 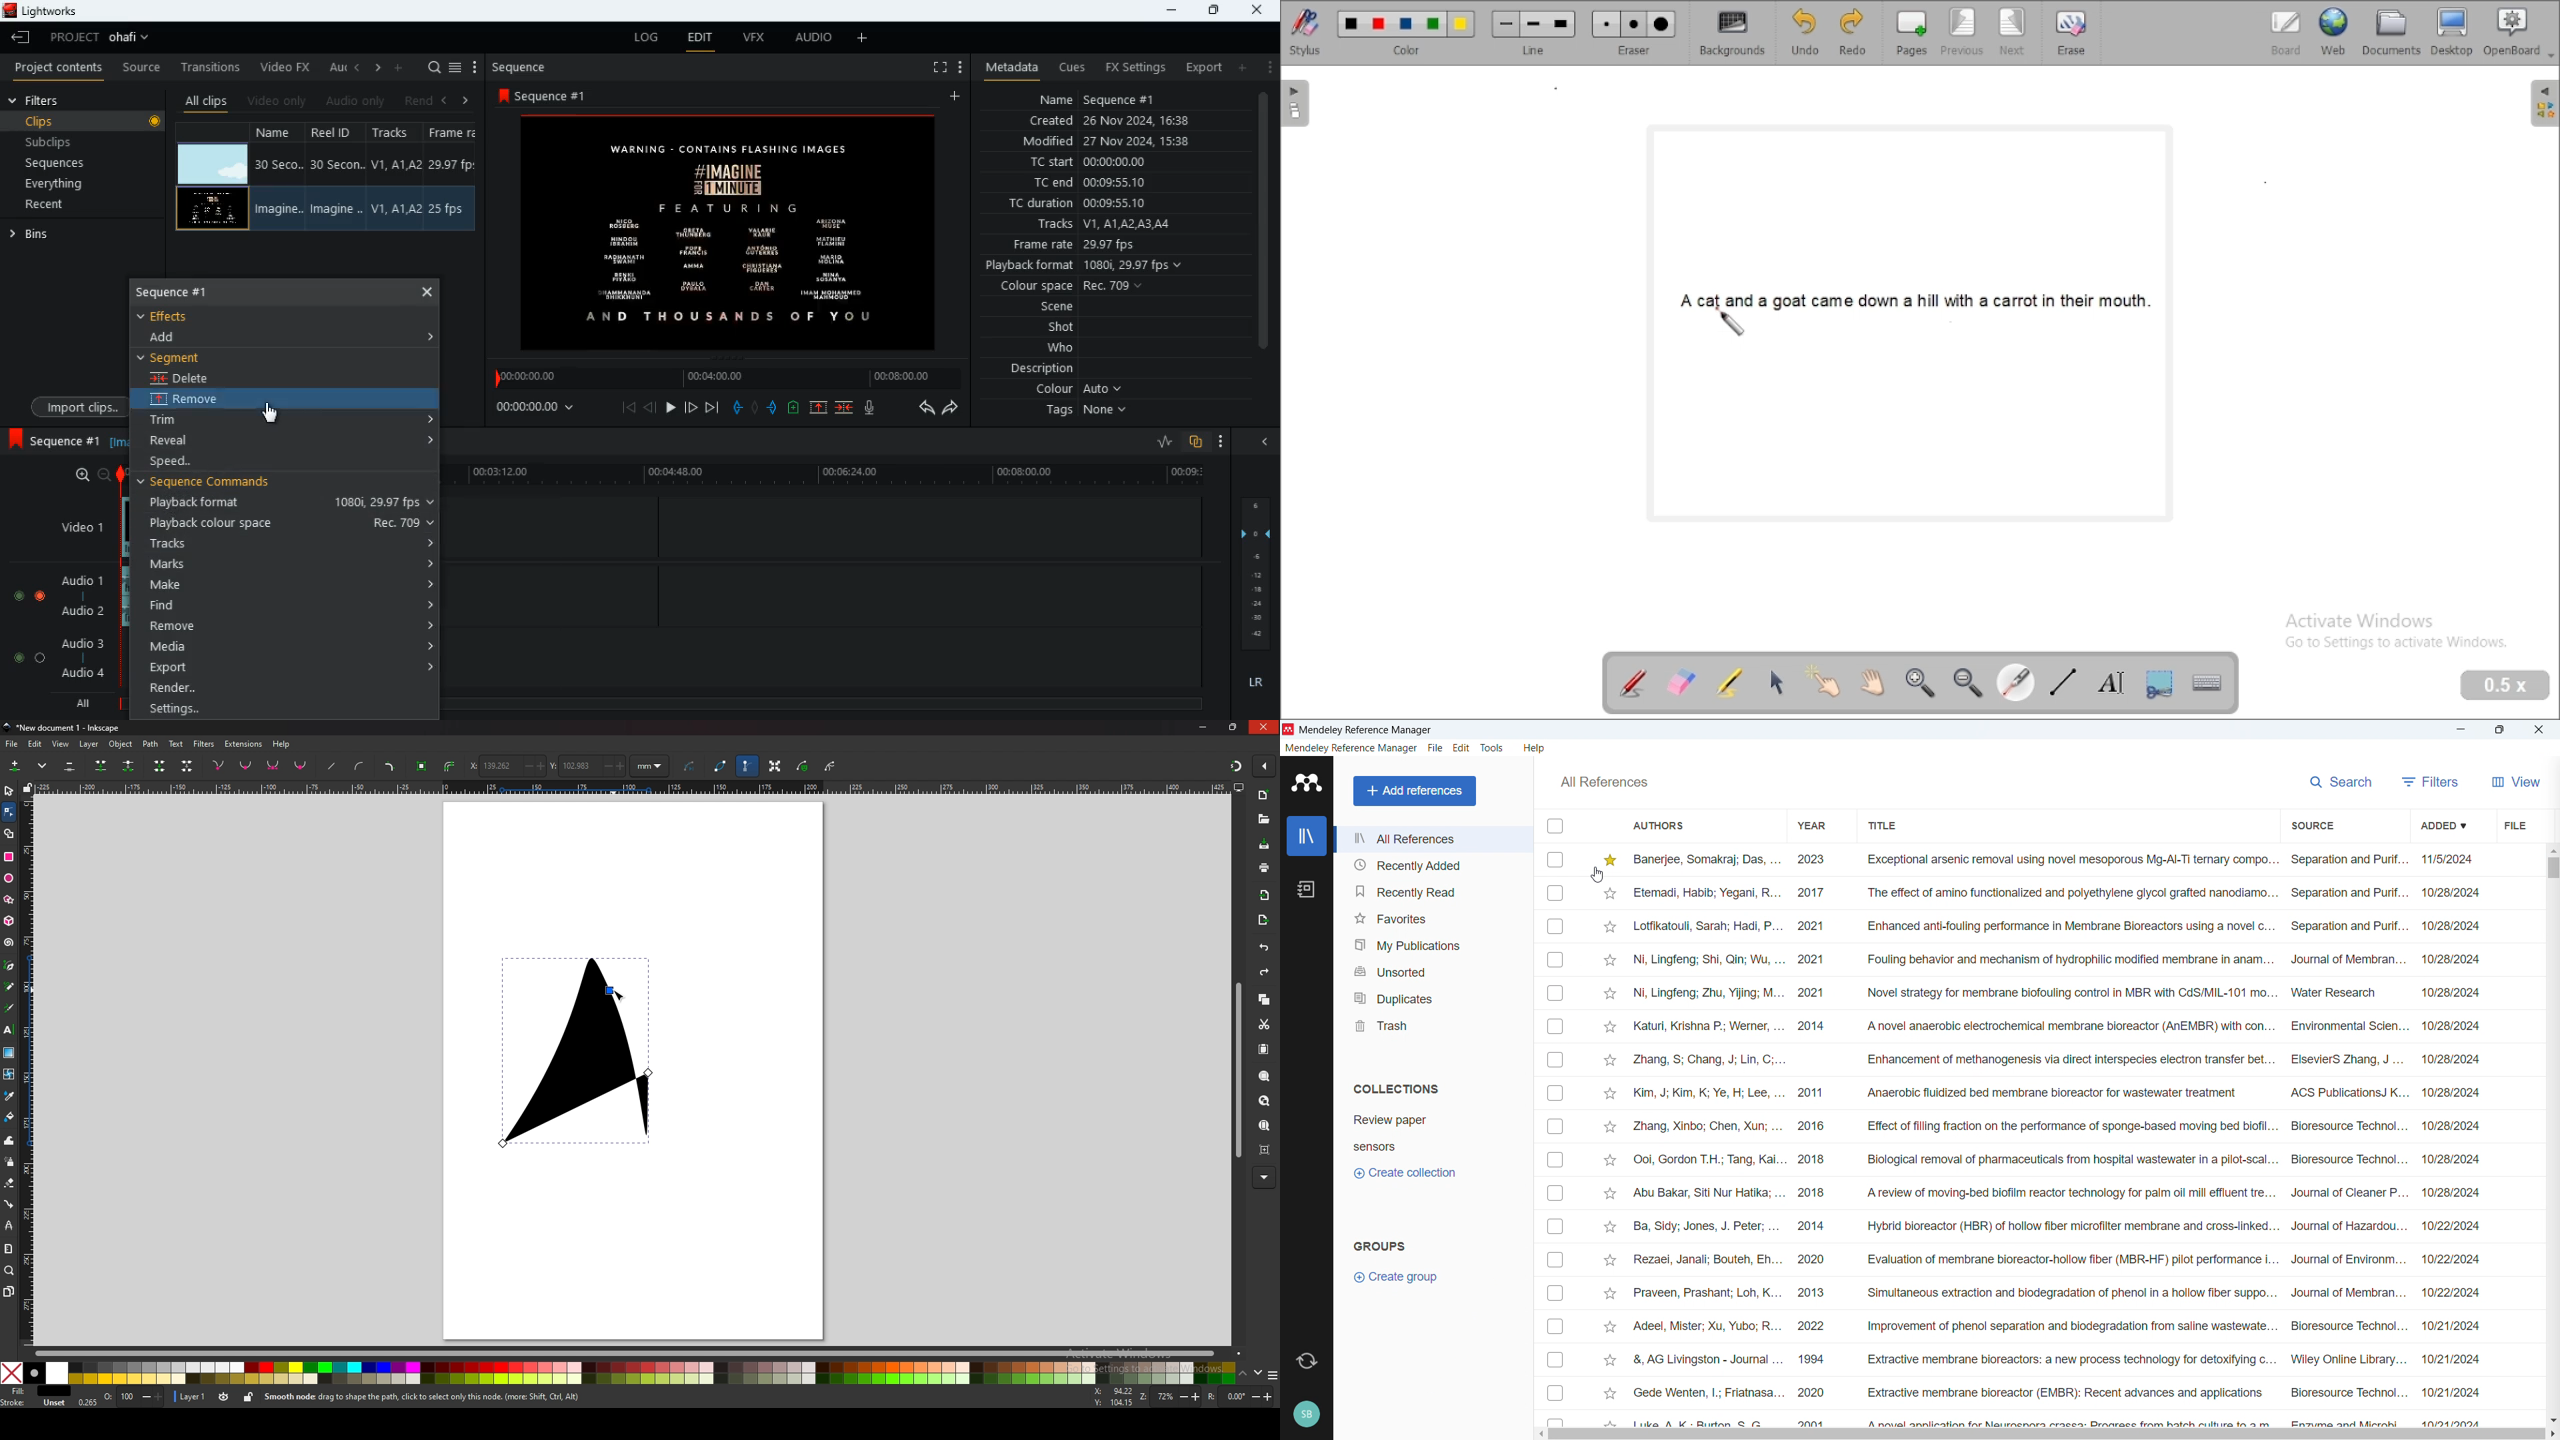 I want to click on Date of entry for individual entries , so click(x=2452, y=1137).